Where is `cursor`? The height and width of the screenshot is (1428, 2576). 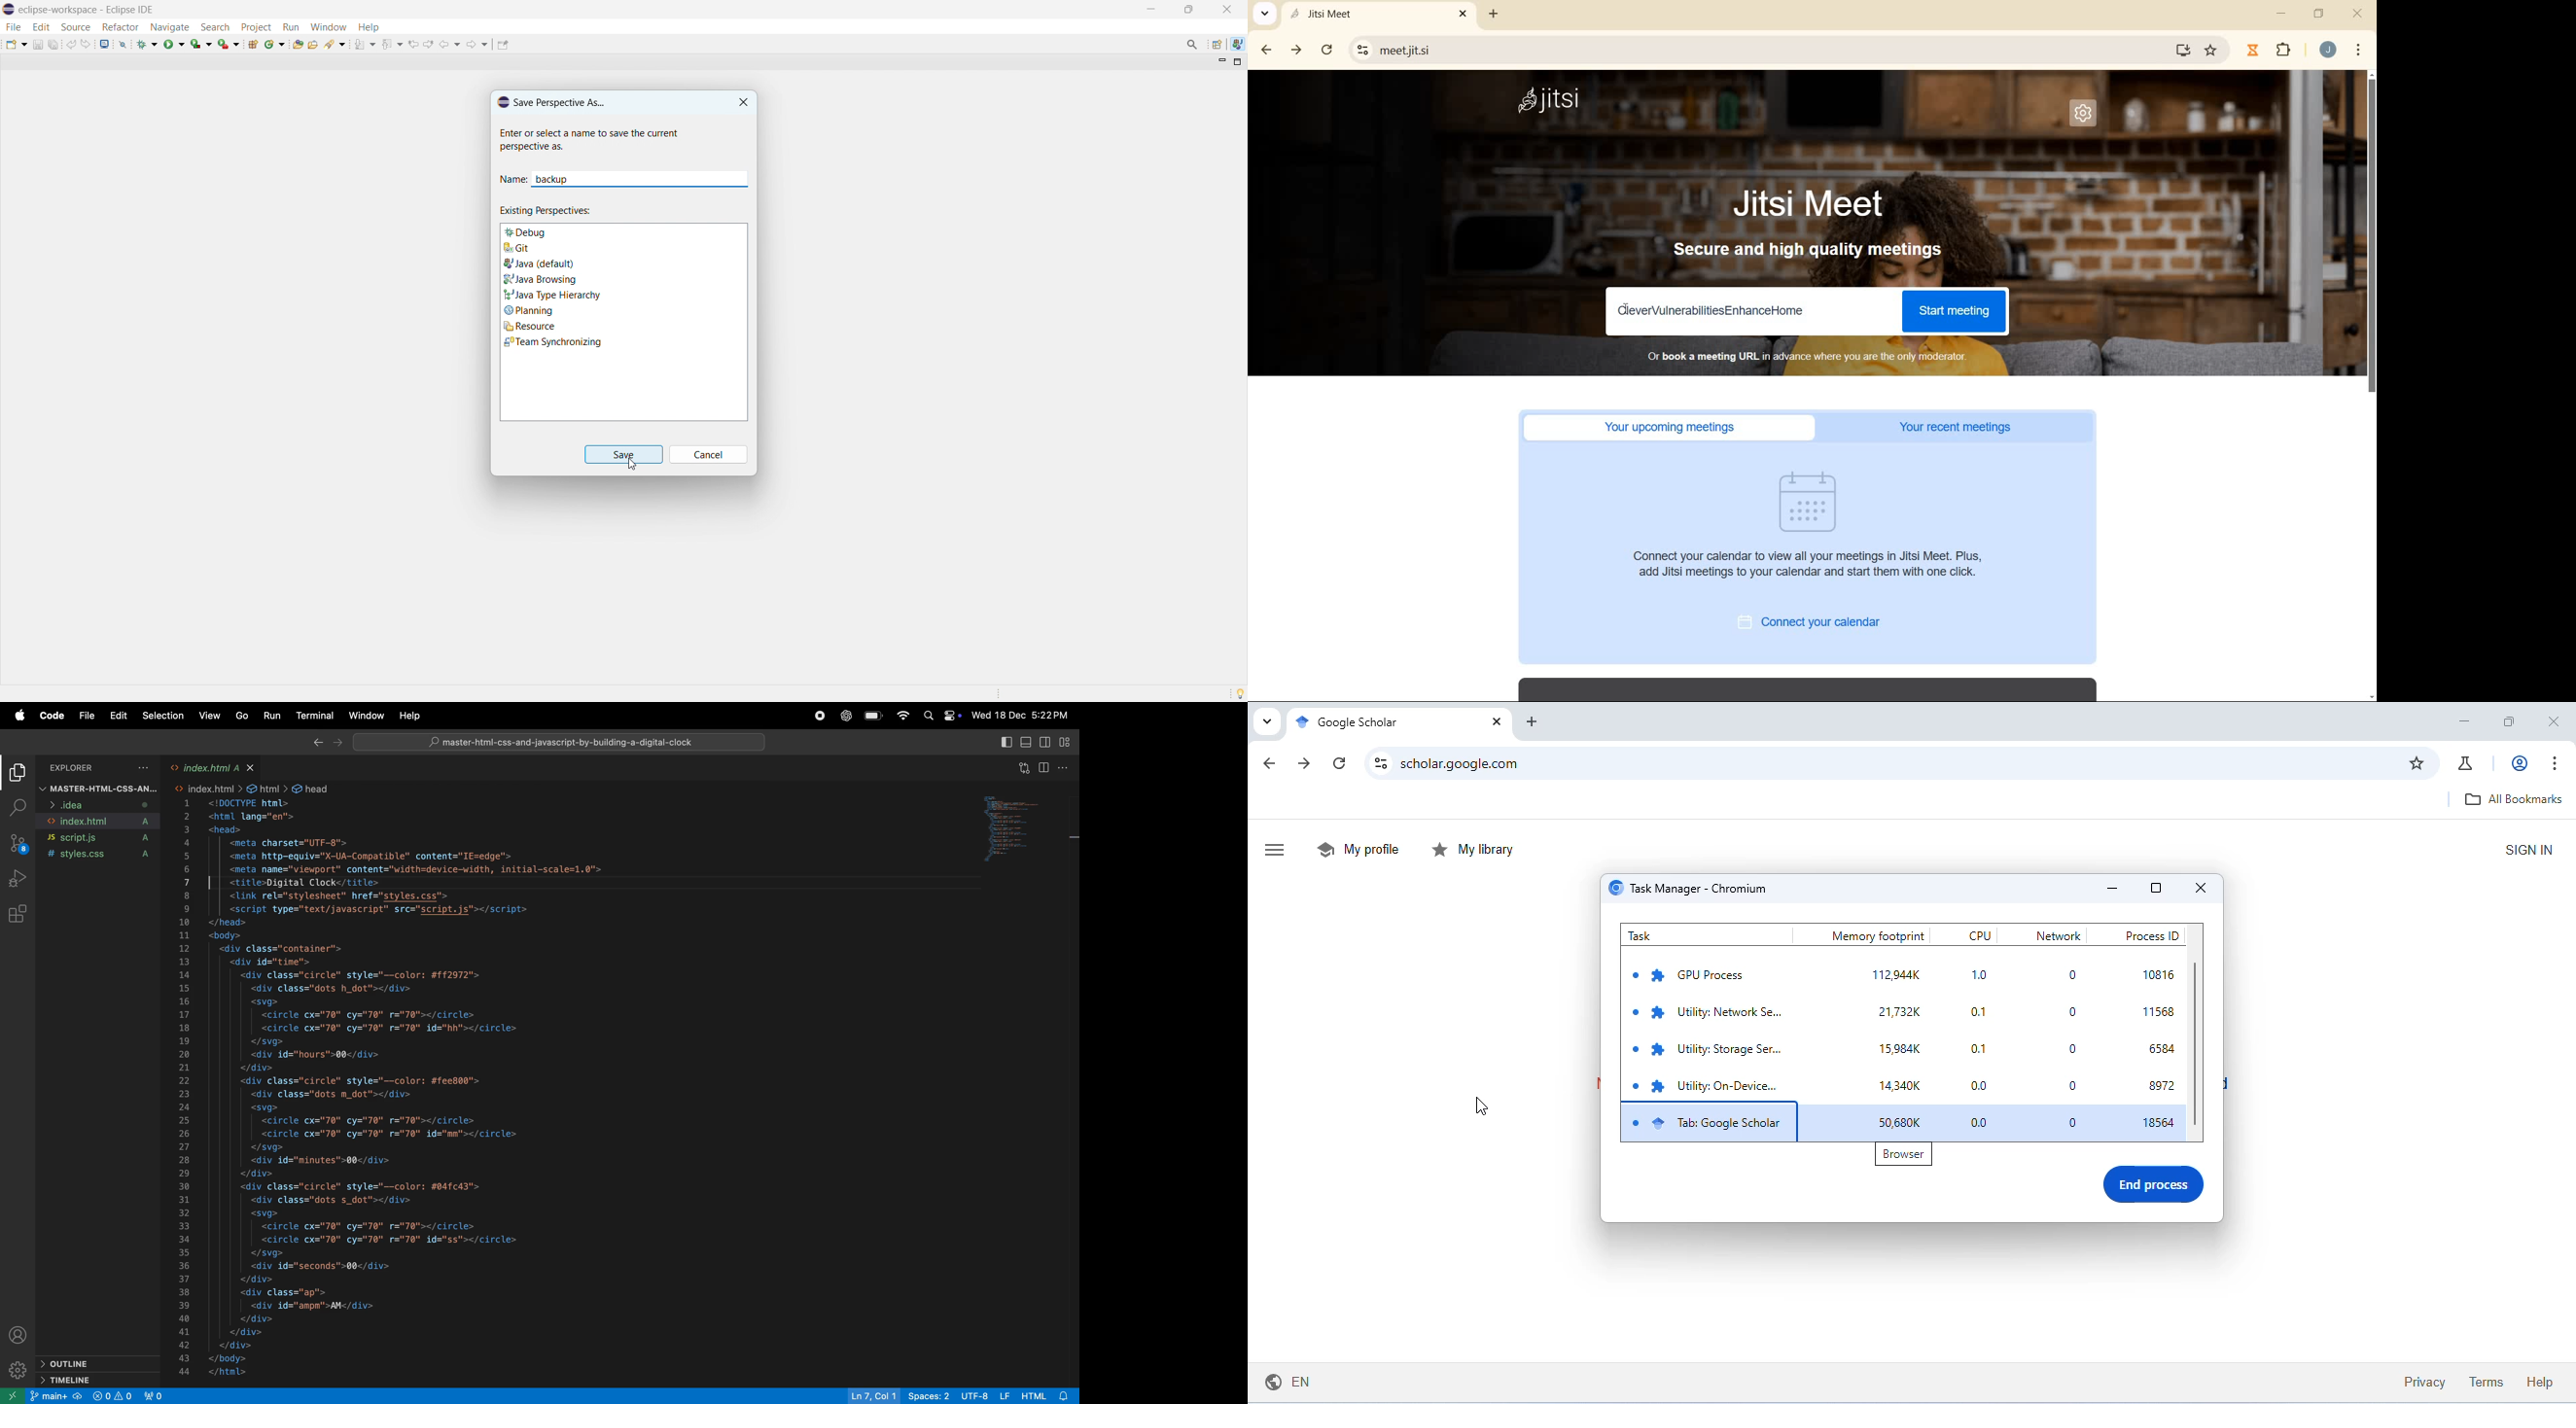
cursor is located at coordinates (1628, 311).